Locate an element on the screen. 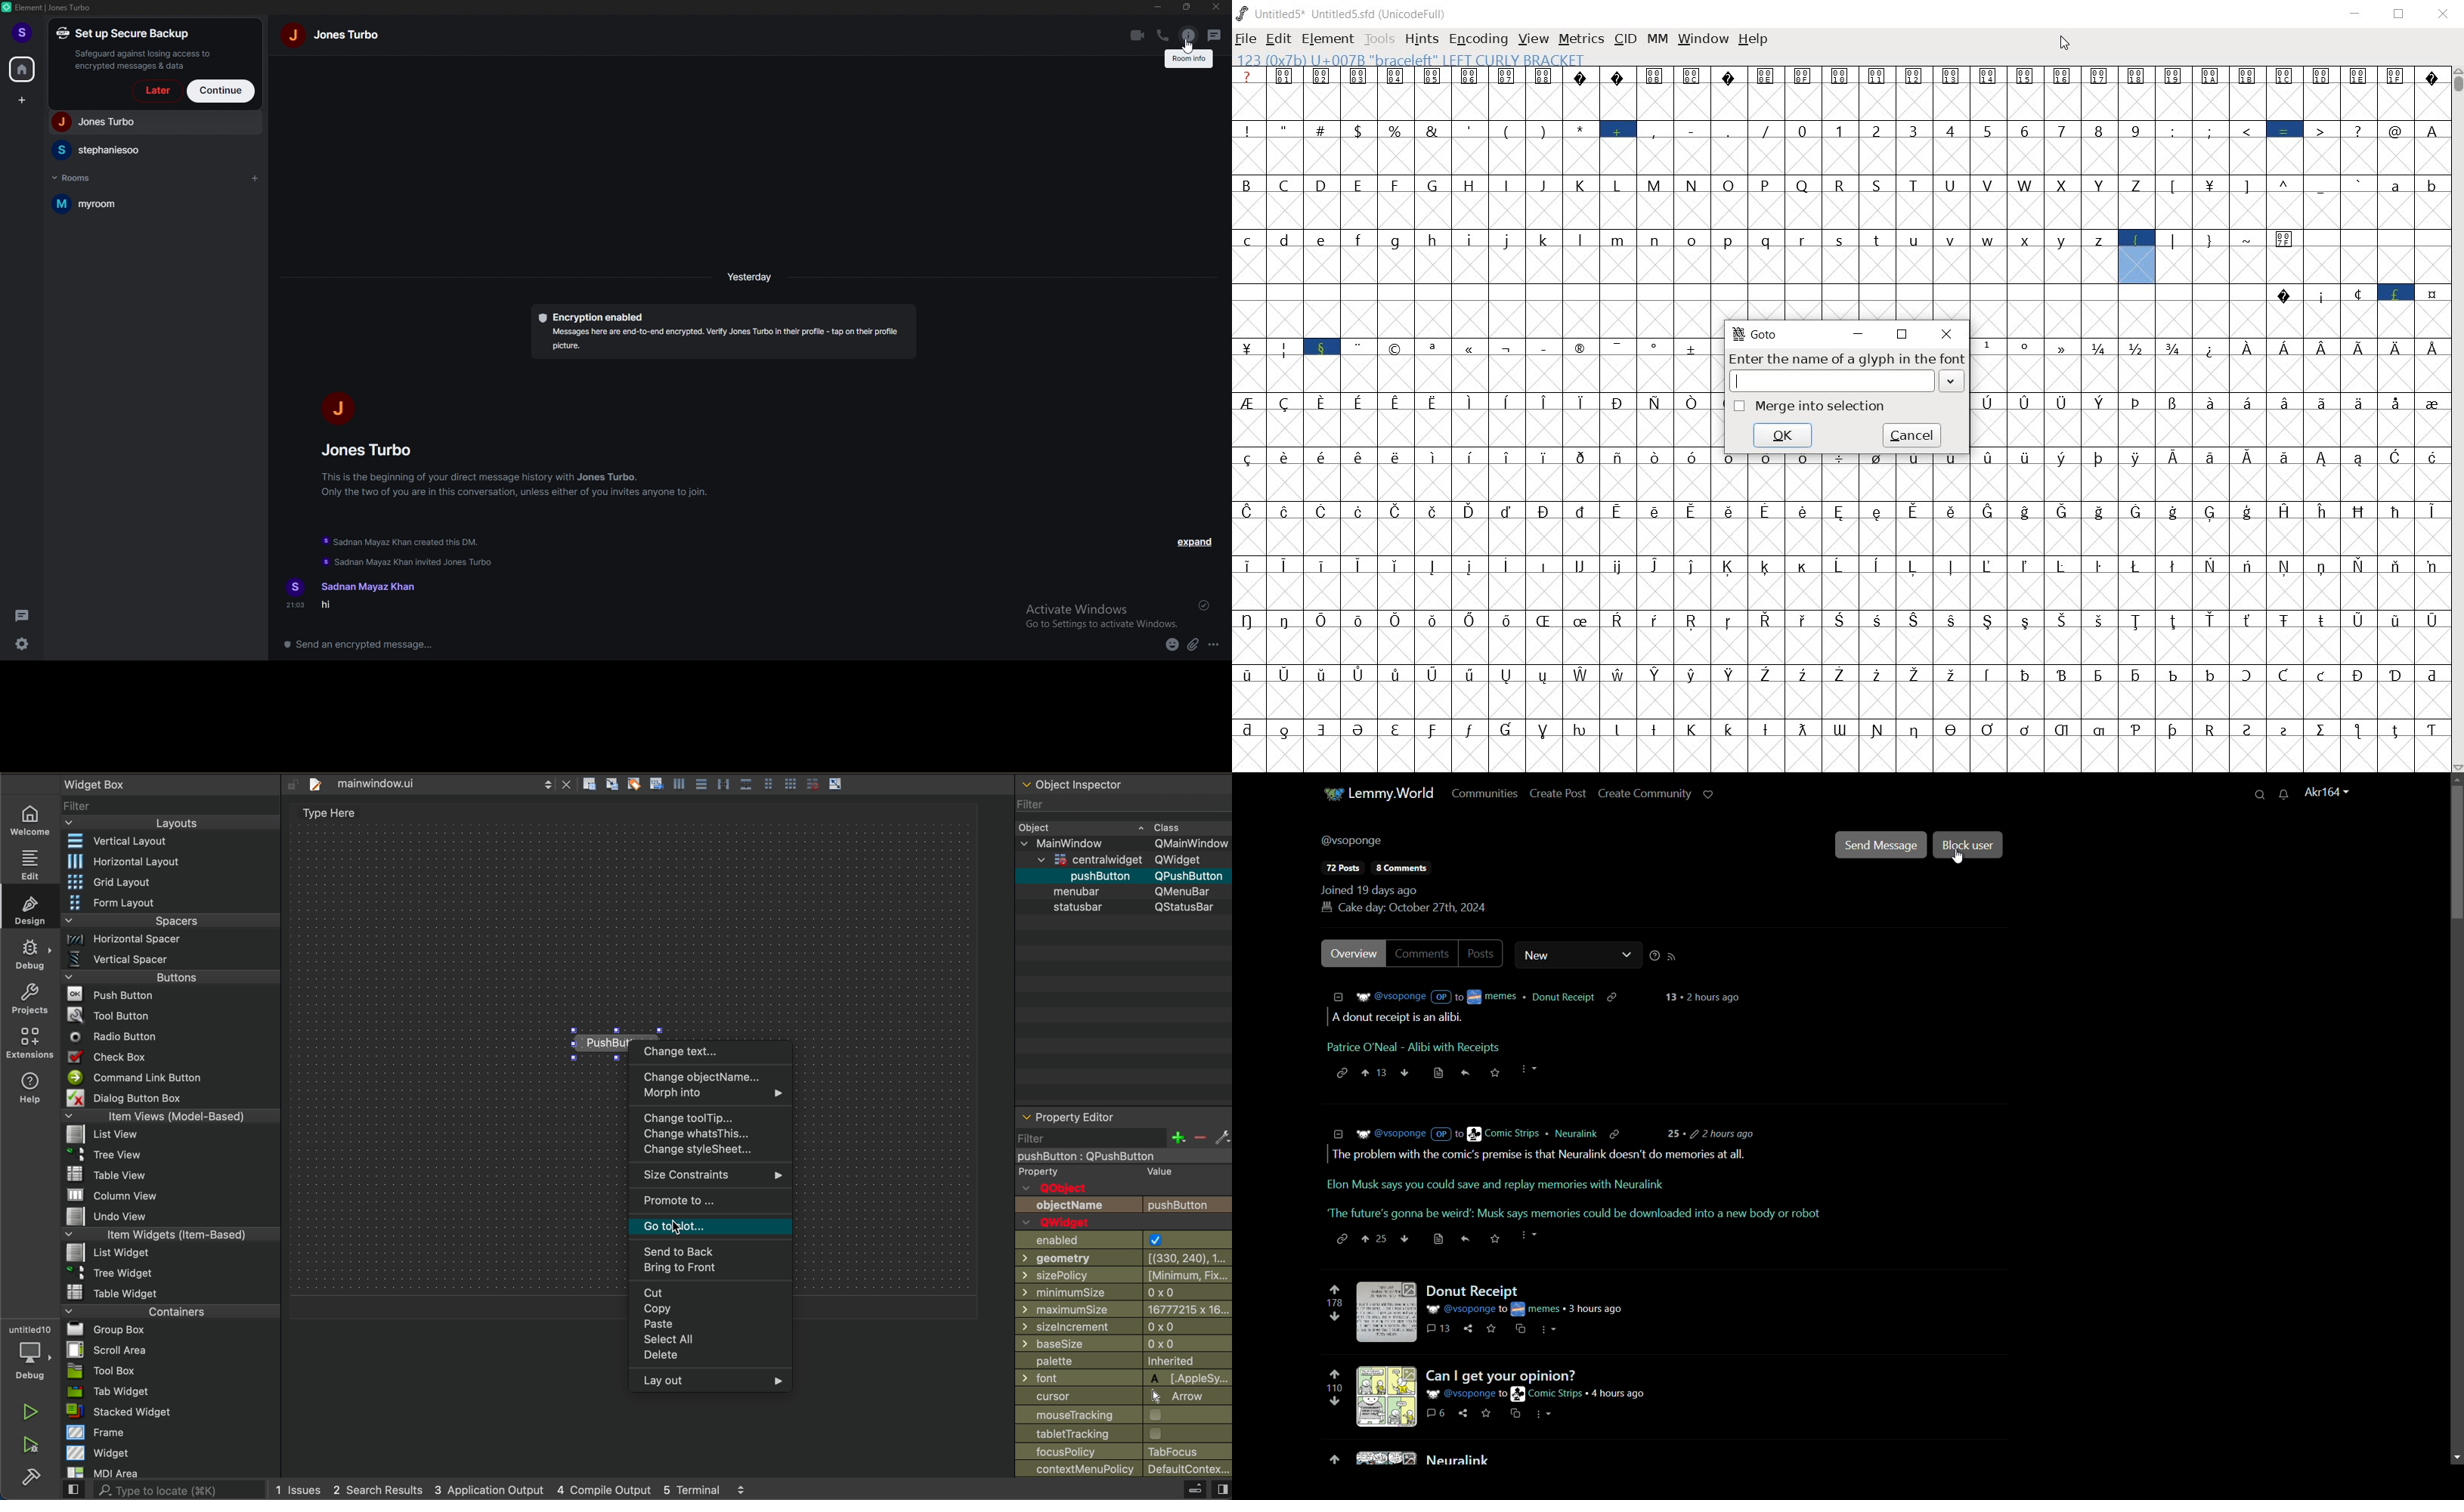   is located at coordinates (728, 783).